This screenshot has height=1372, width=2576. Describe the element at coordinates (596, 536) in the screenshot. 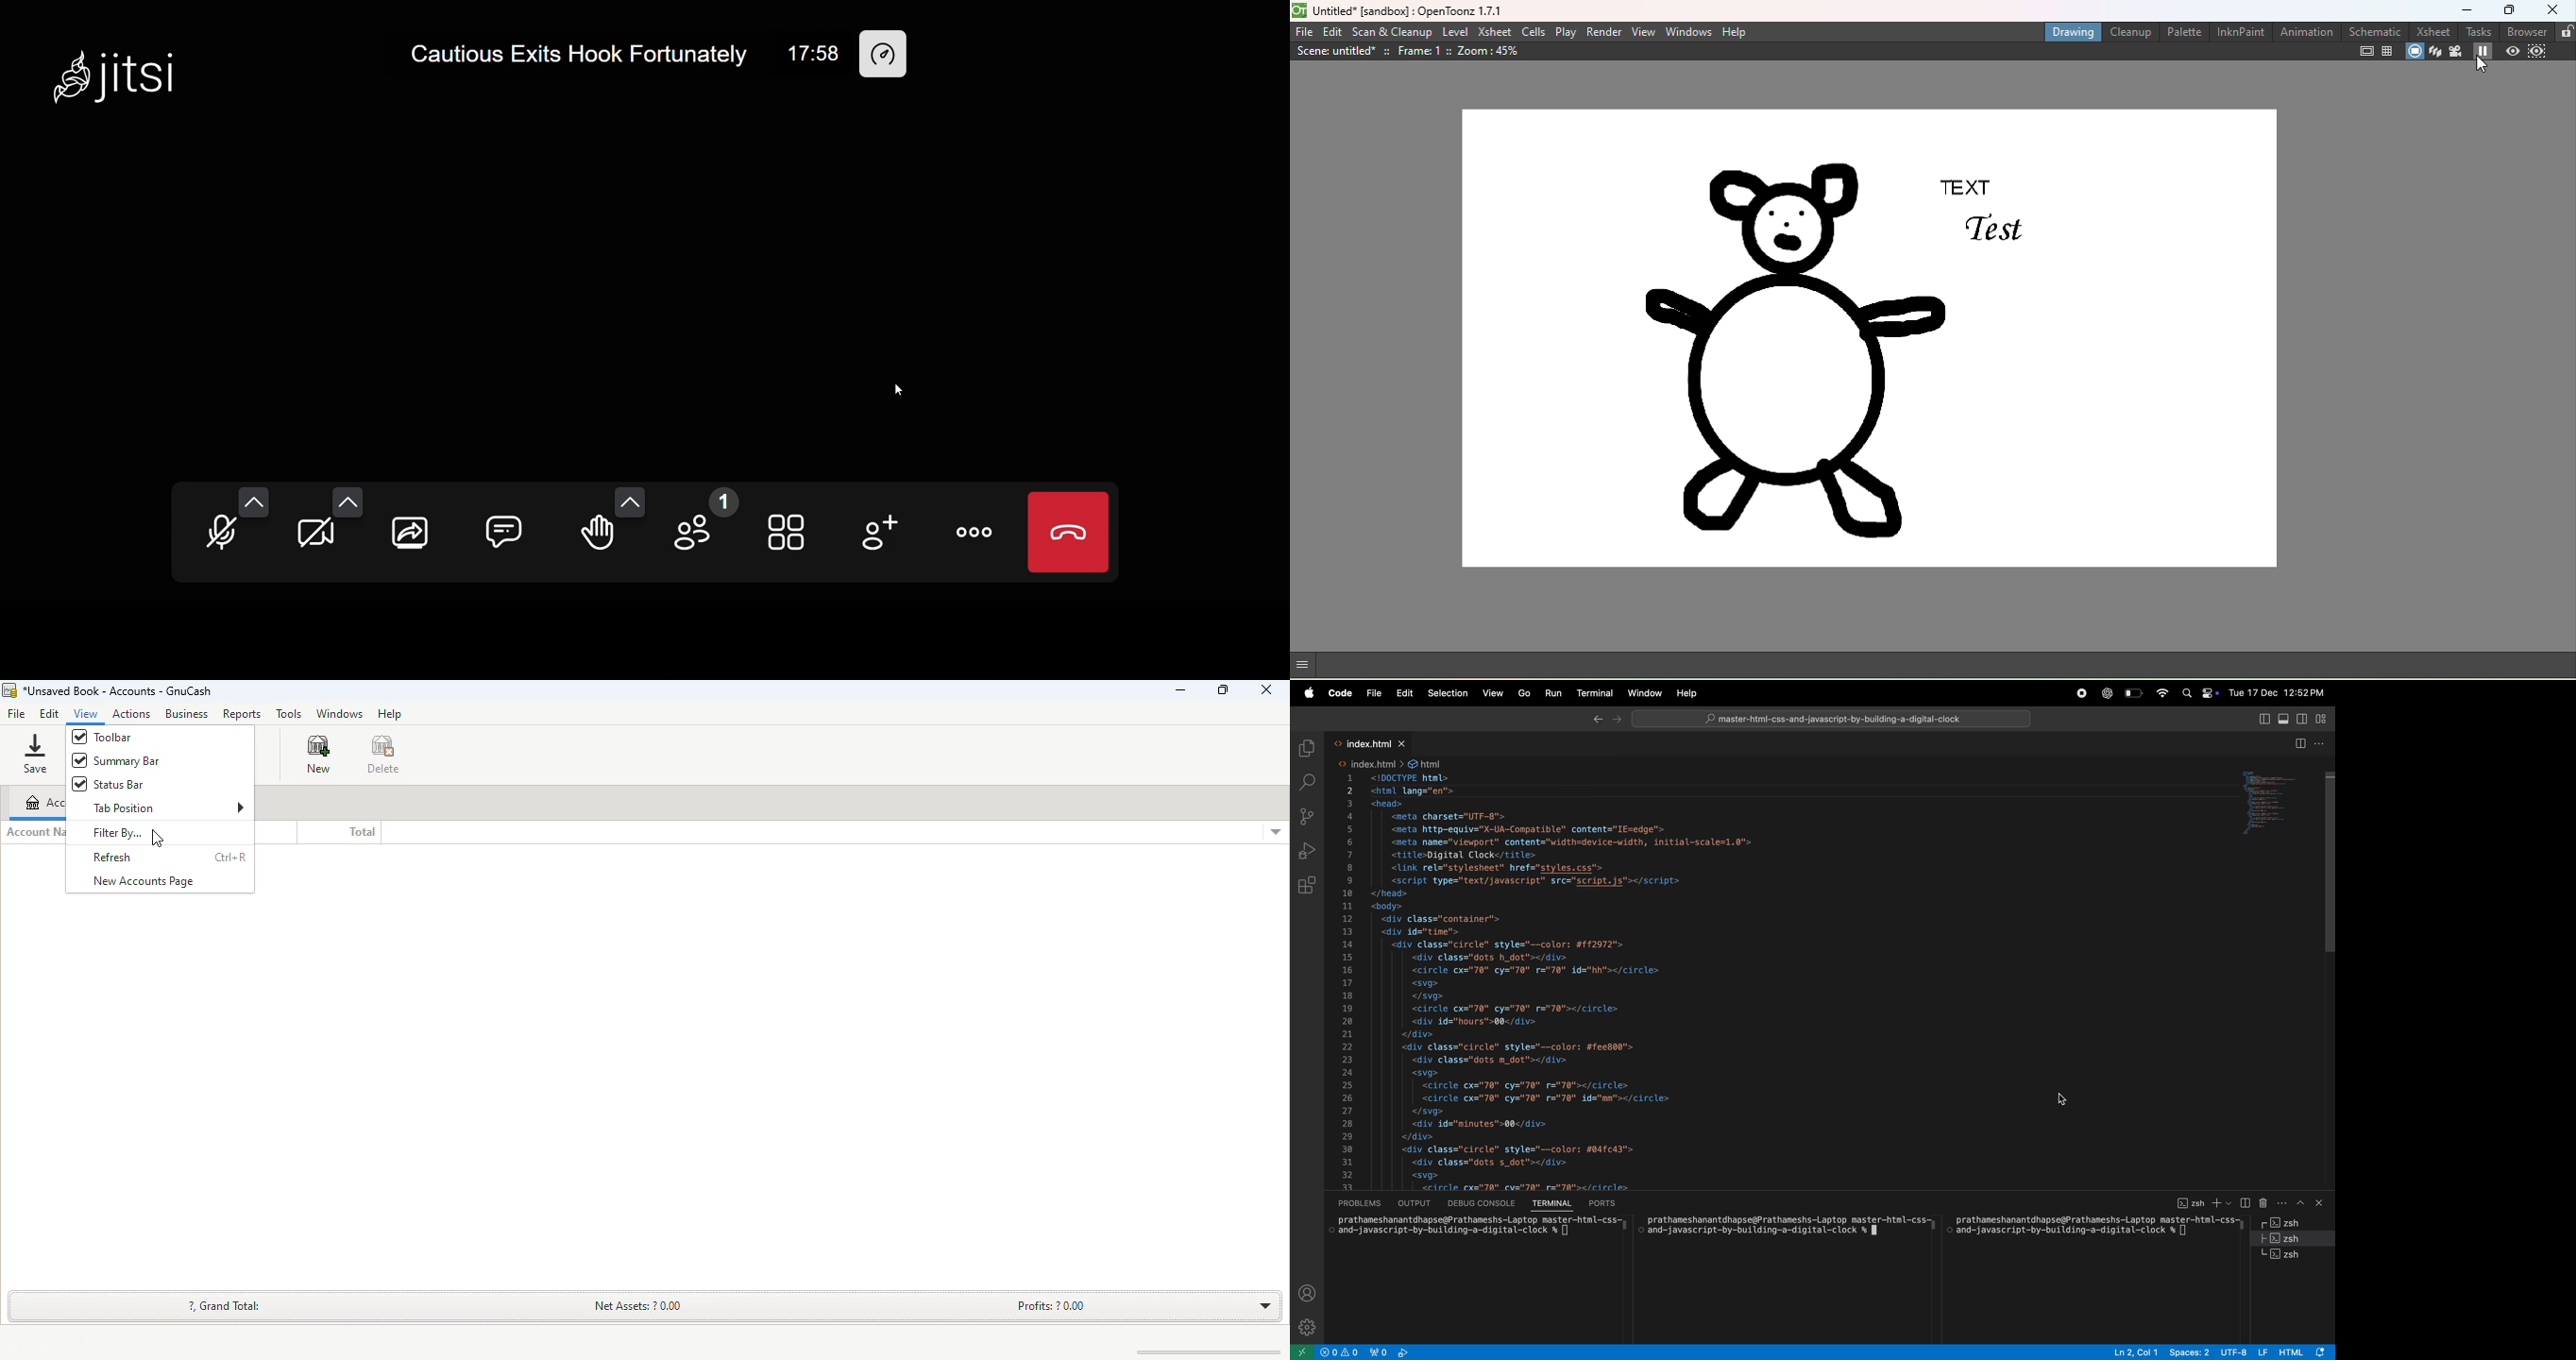

I see `raise hand` at that location.